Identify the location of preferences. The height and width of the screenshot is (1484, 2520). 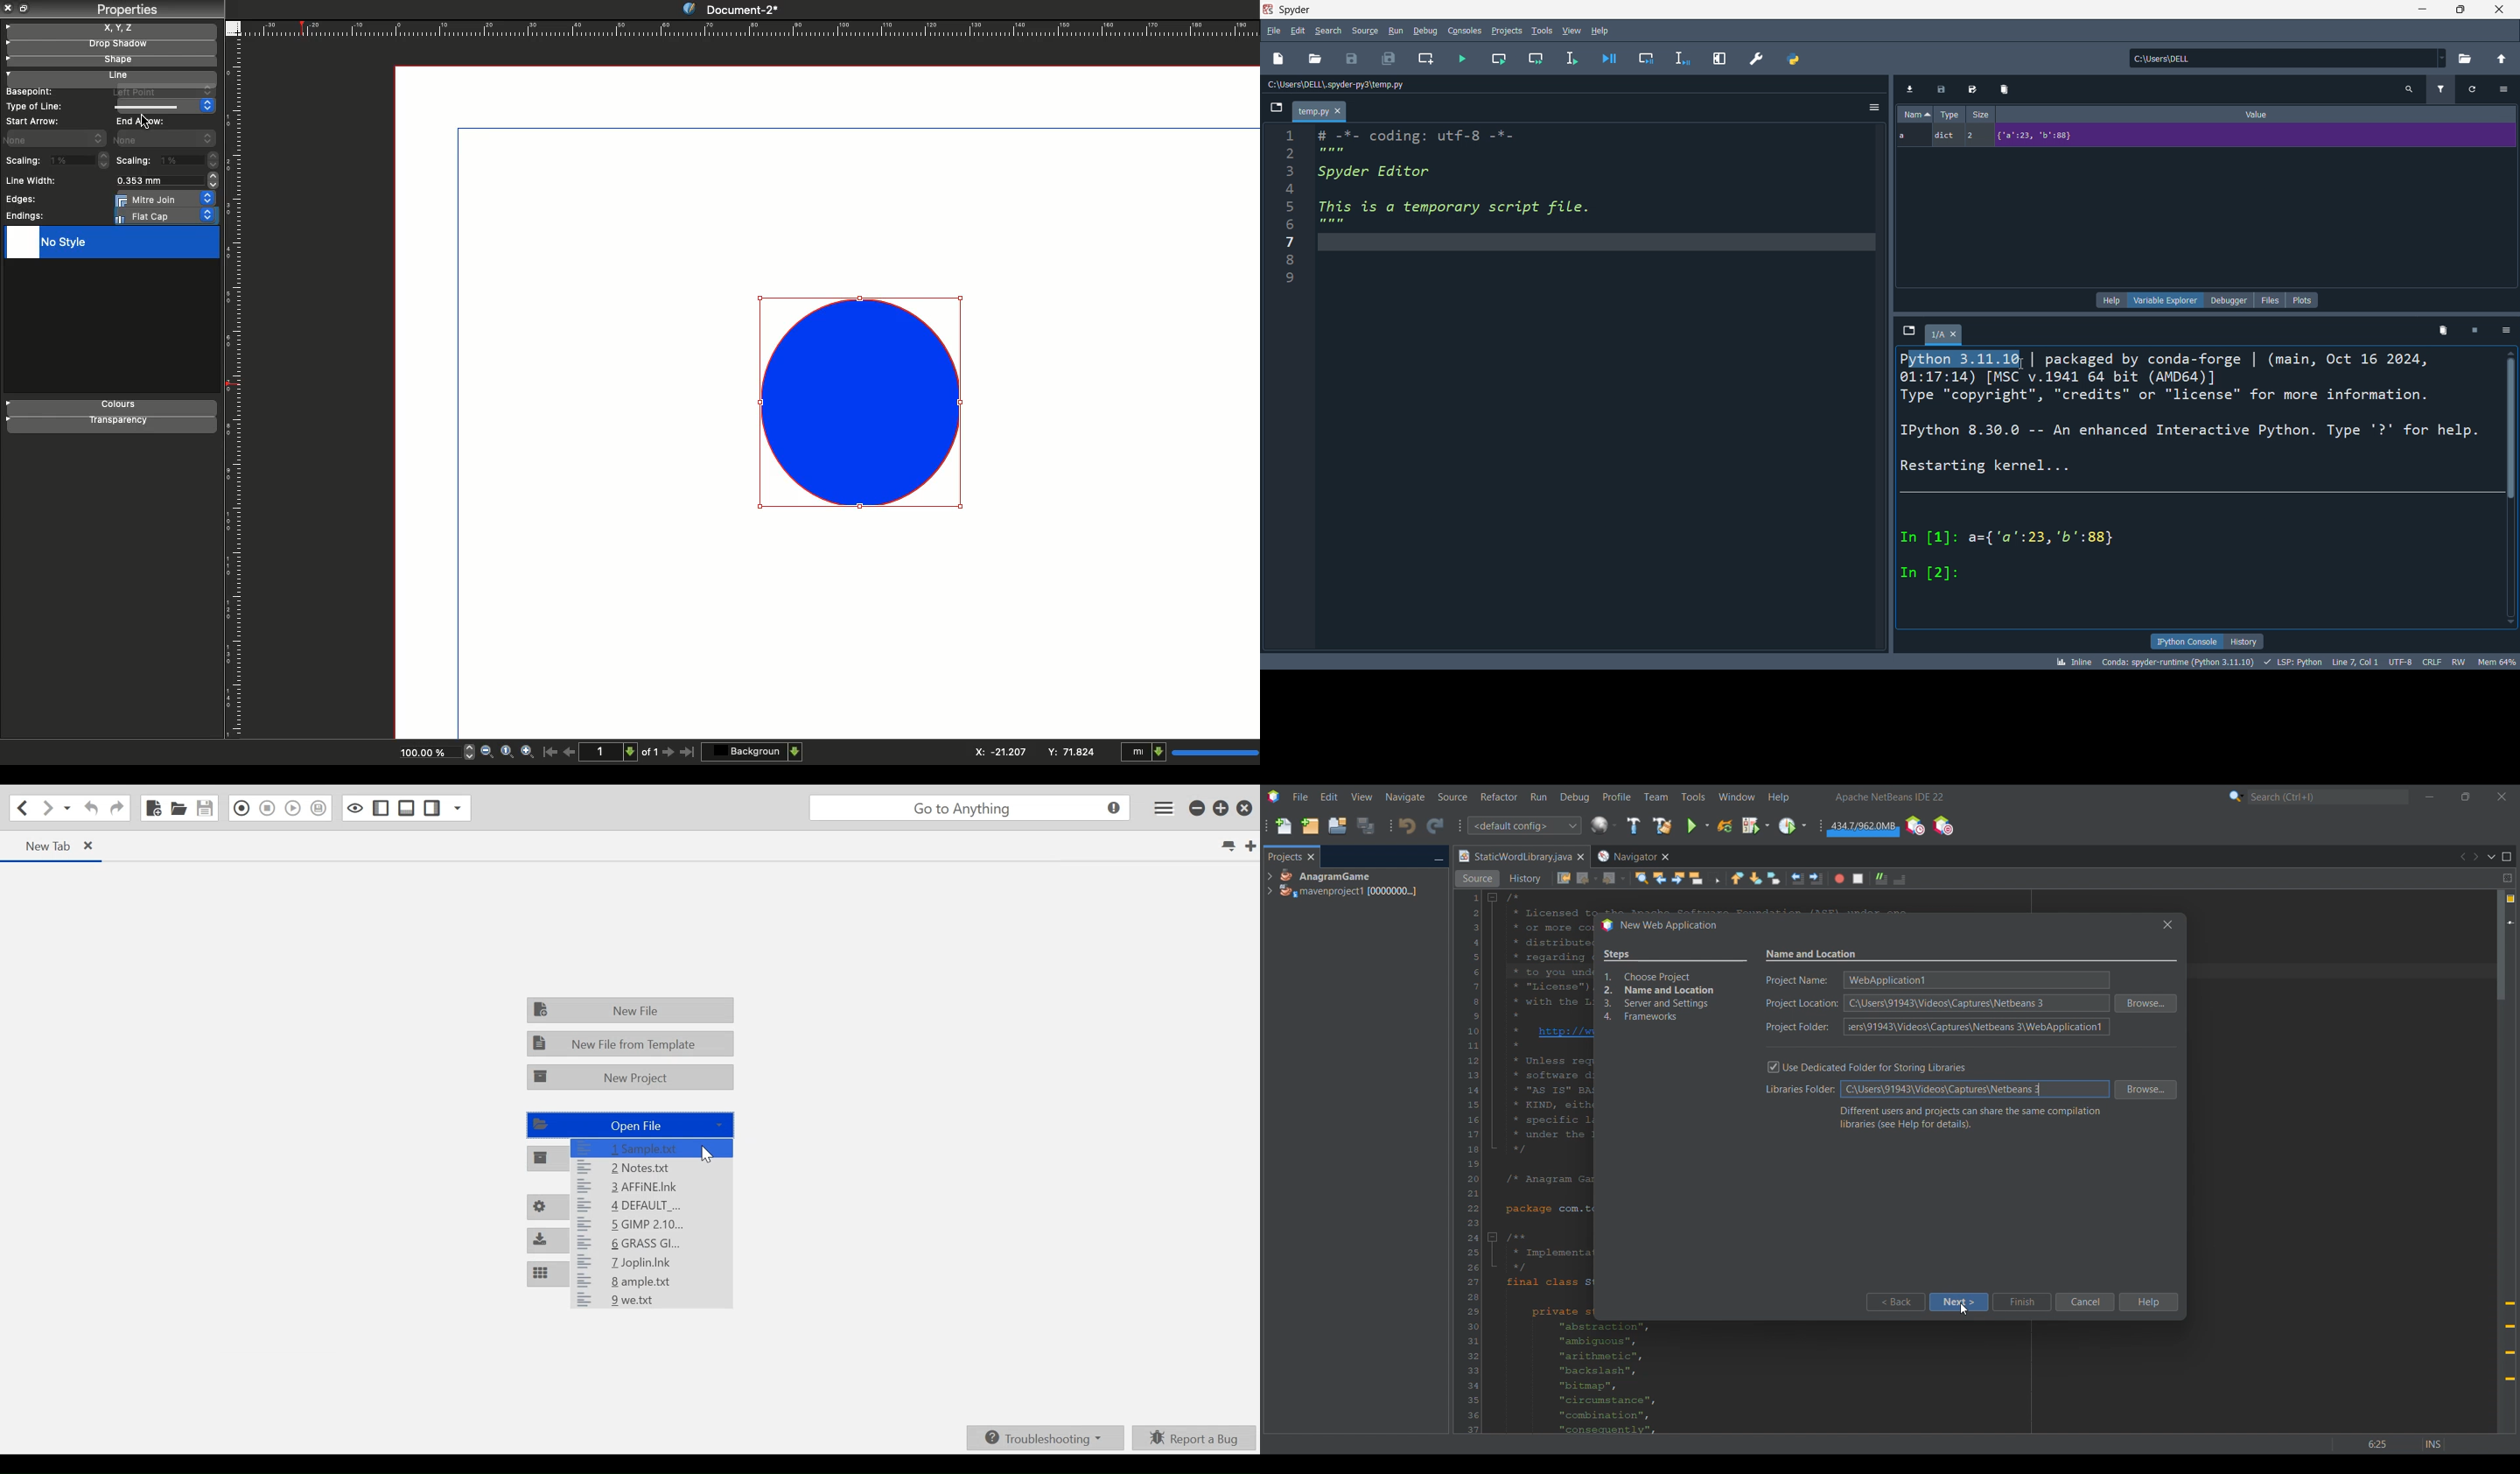
(1758, 60).